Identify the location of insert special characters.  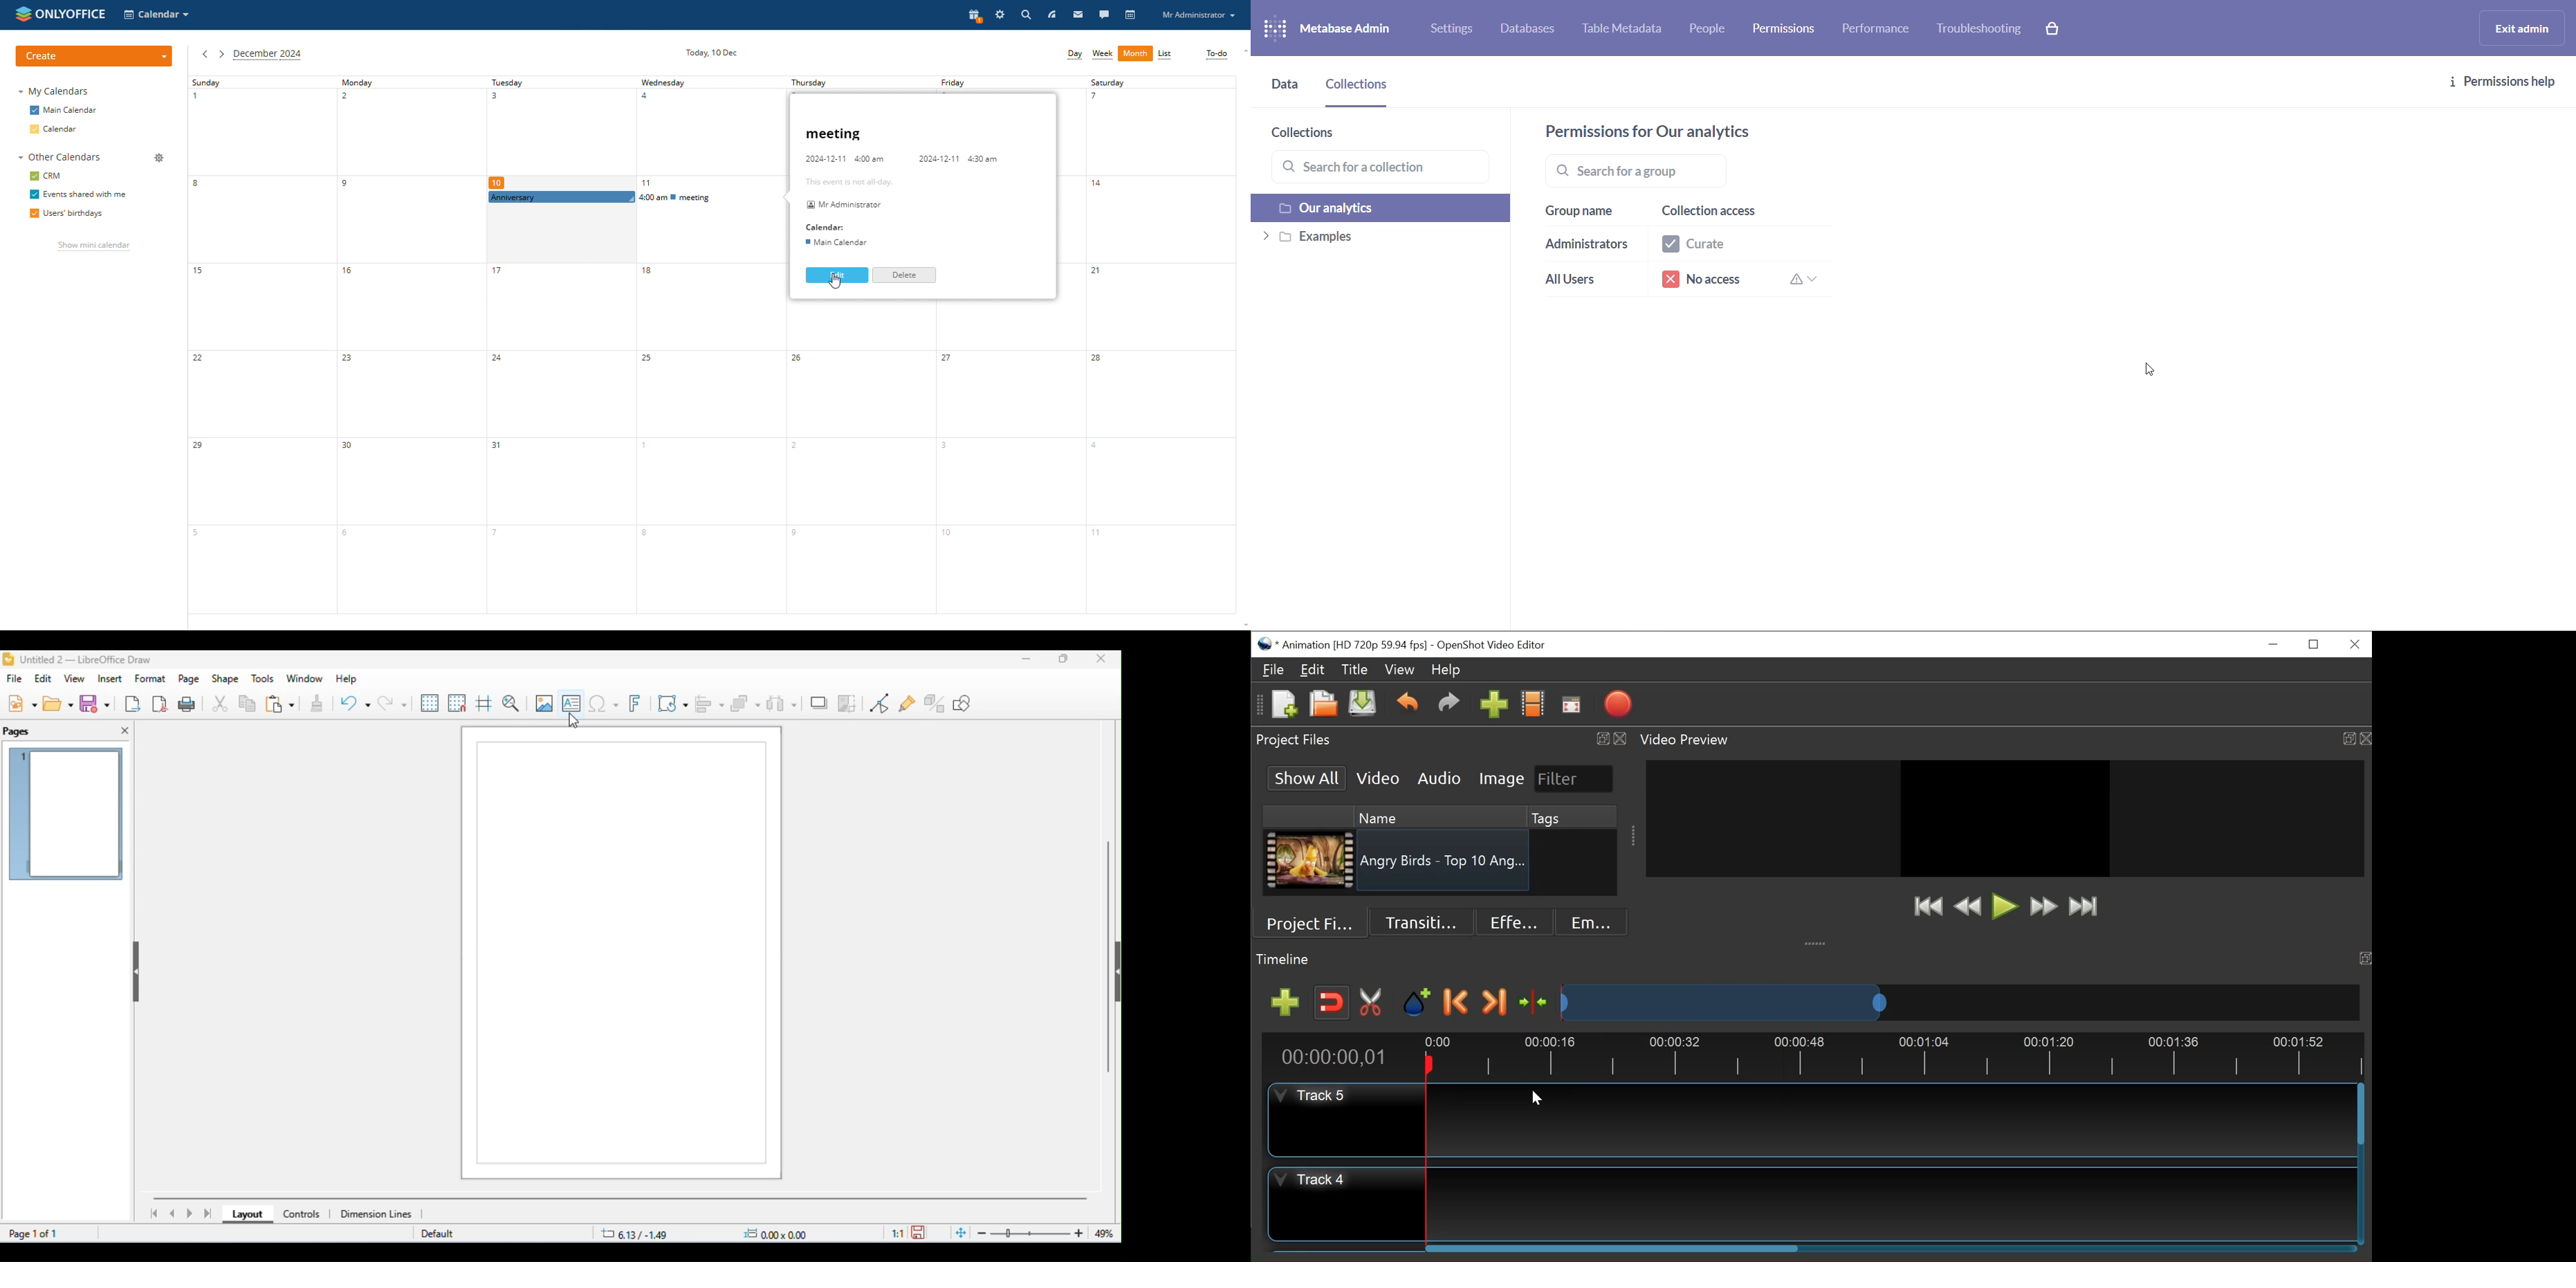
(603, 703).